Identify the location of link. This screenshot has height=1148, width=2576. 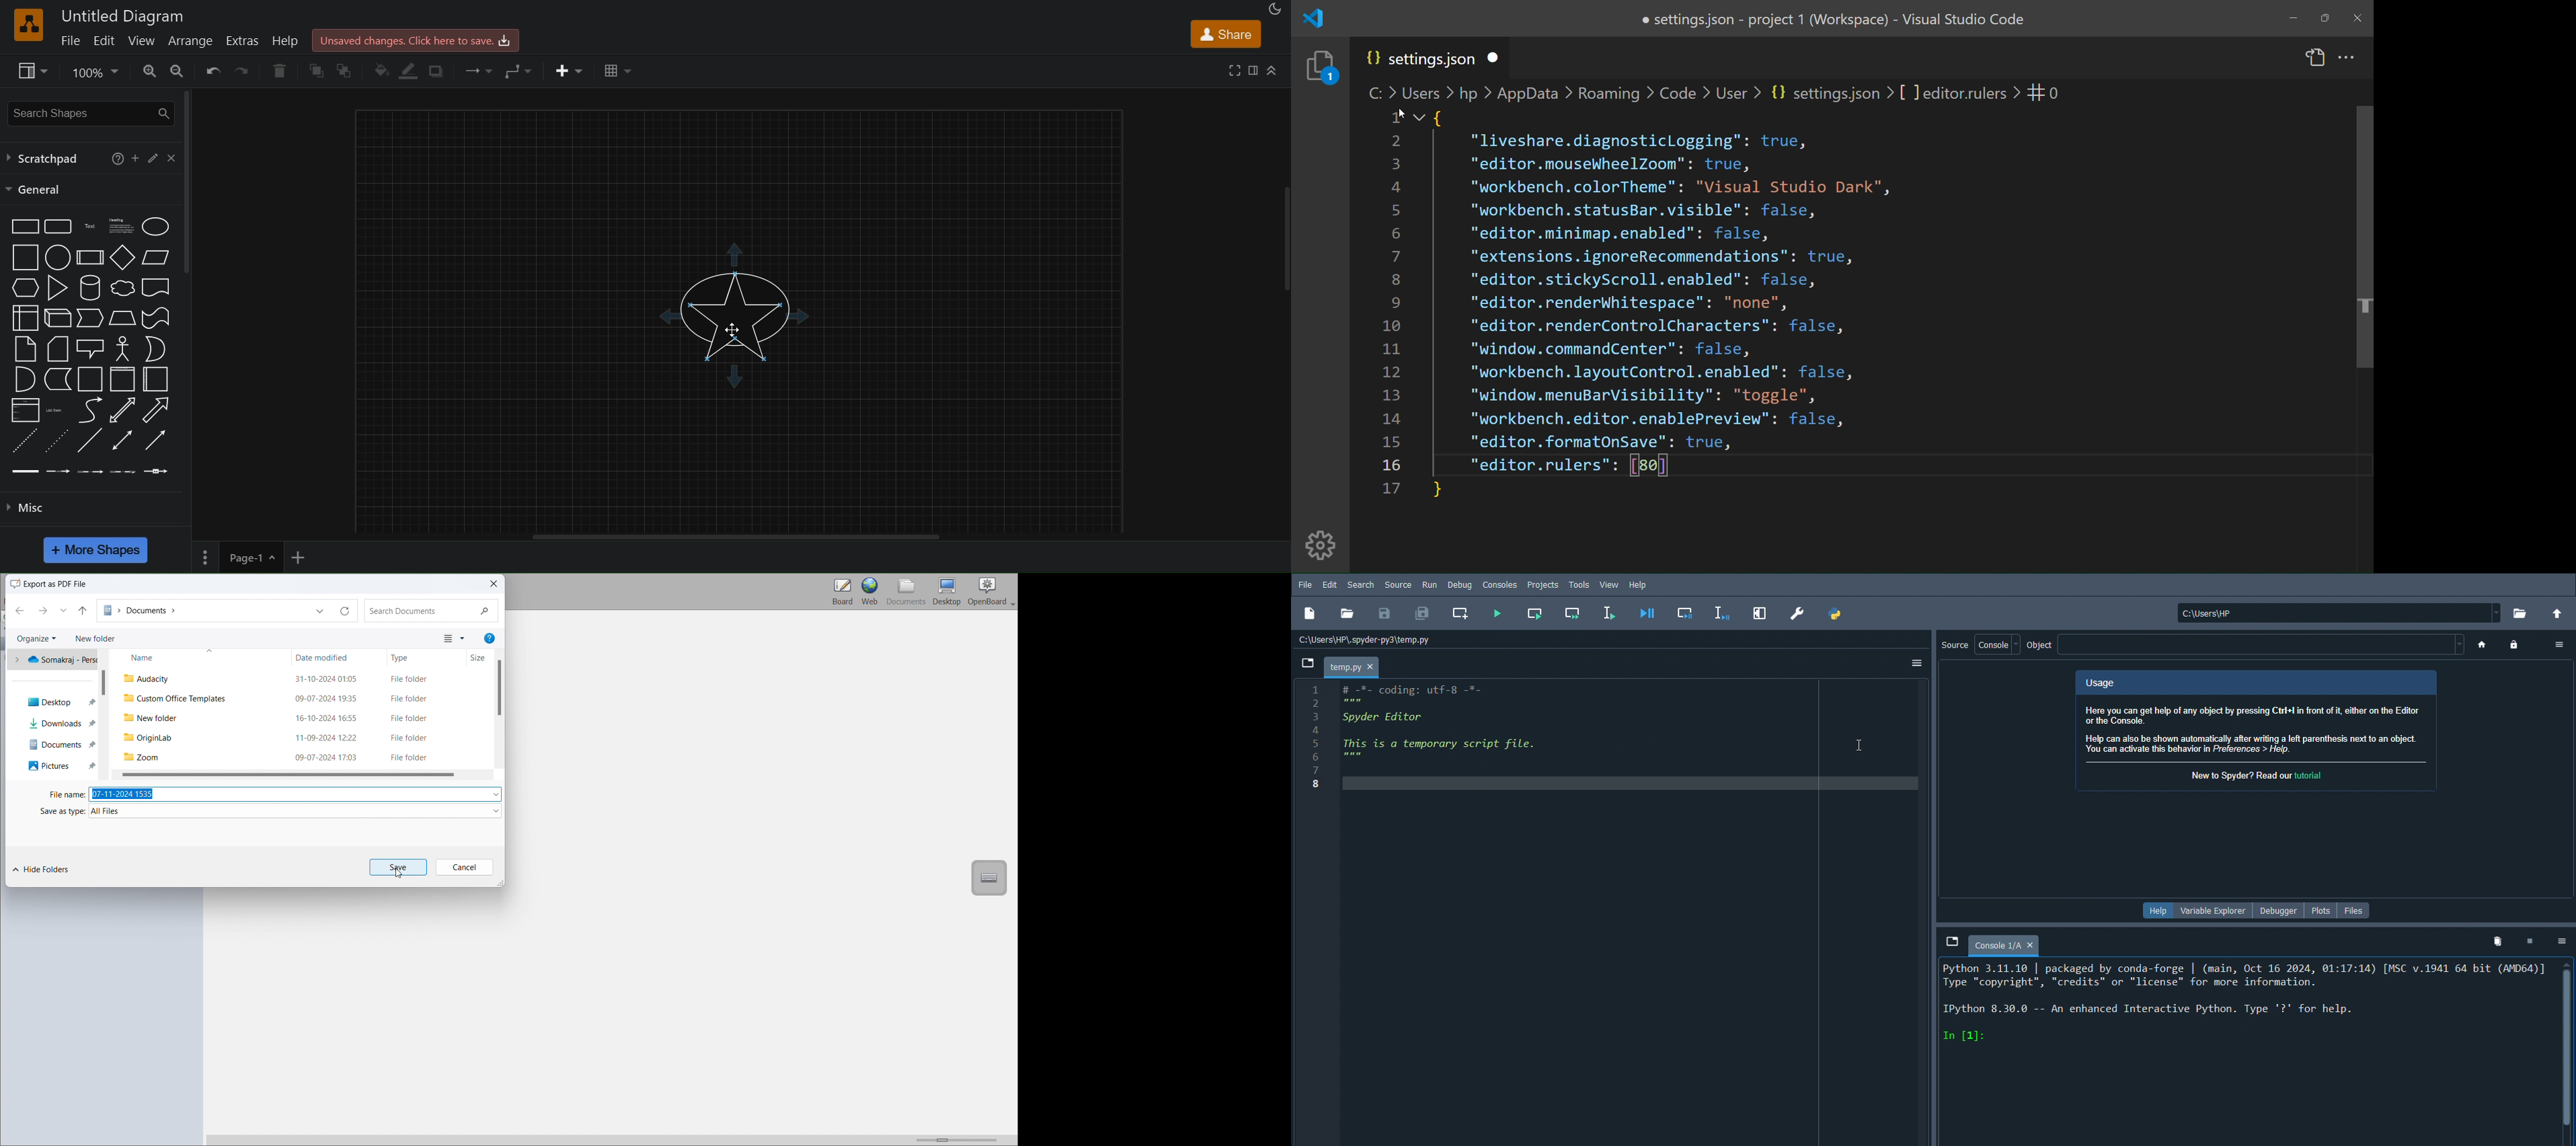
(23, 471).